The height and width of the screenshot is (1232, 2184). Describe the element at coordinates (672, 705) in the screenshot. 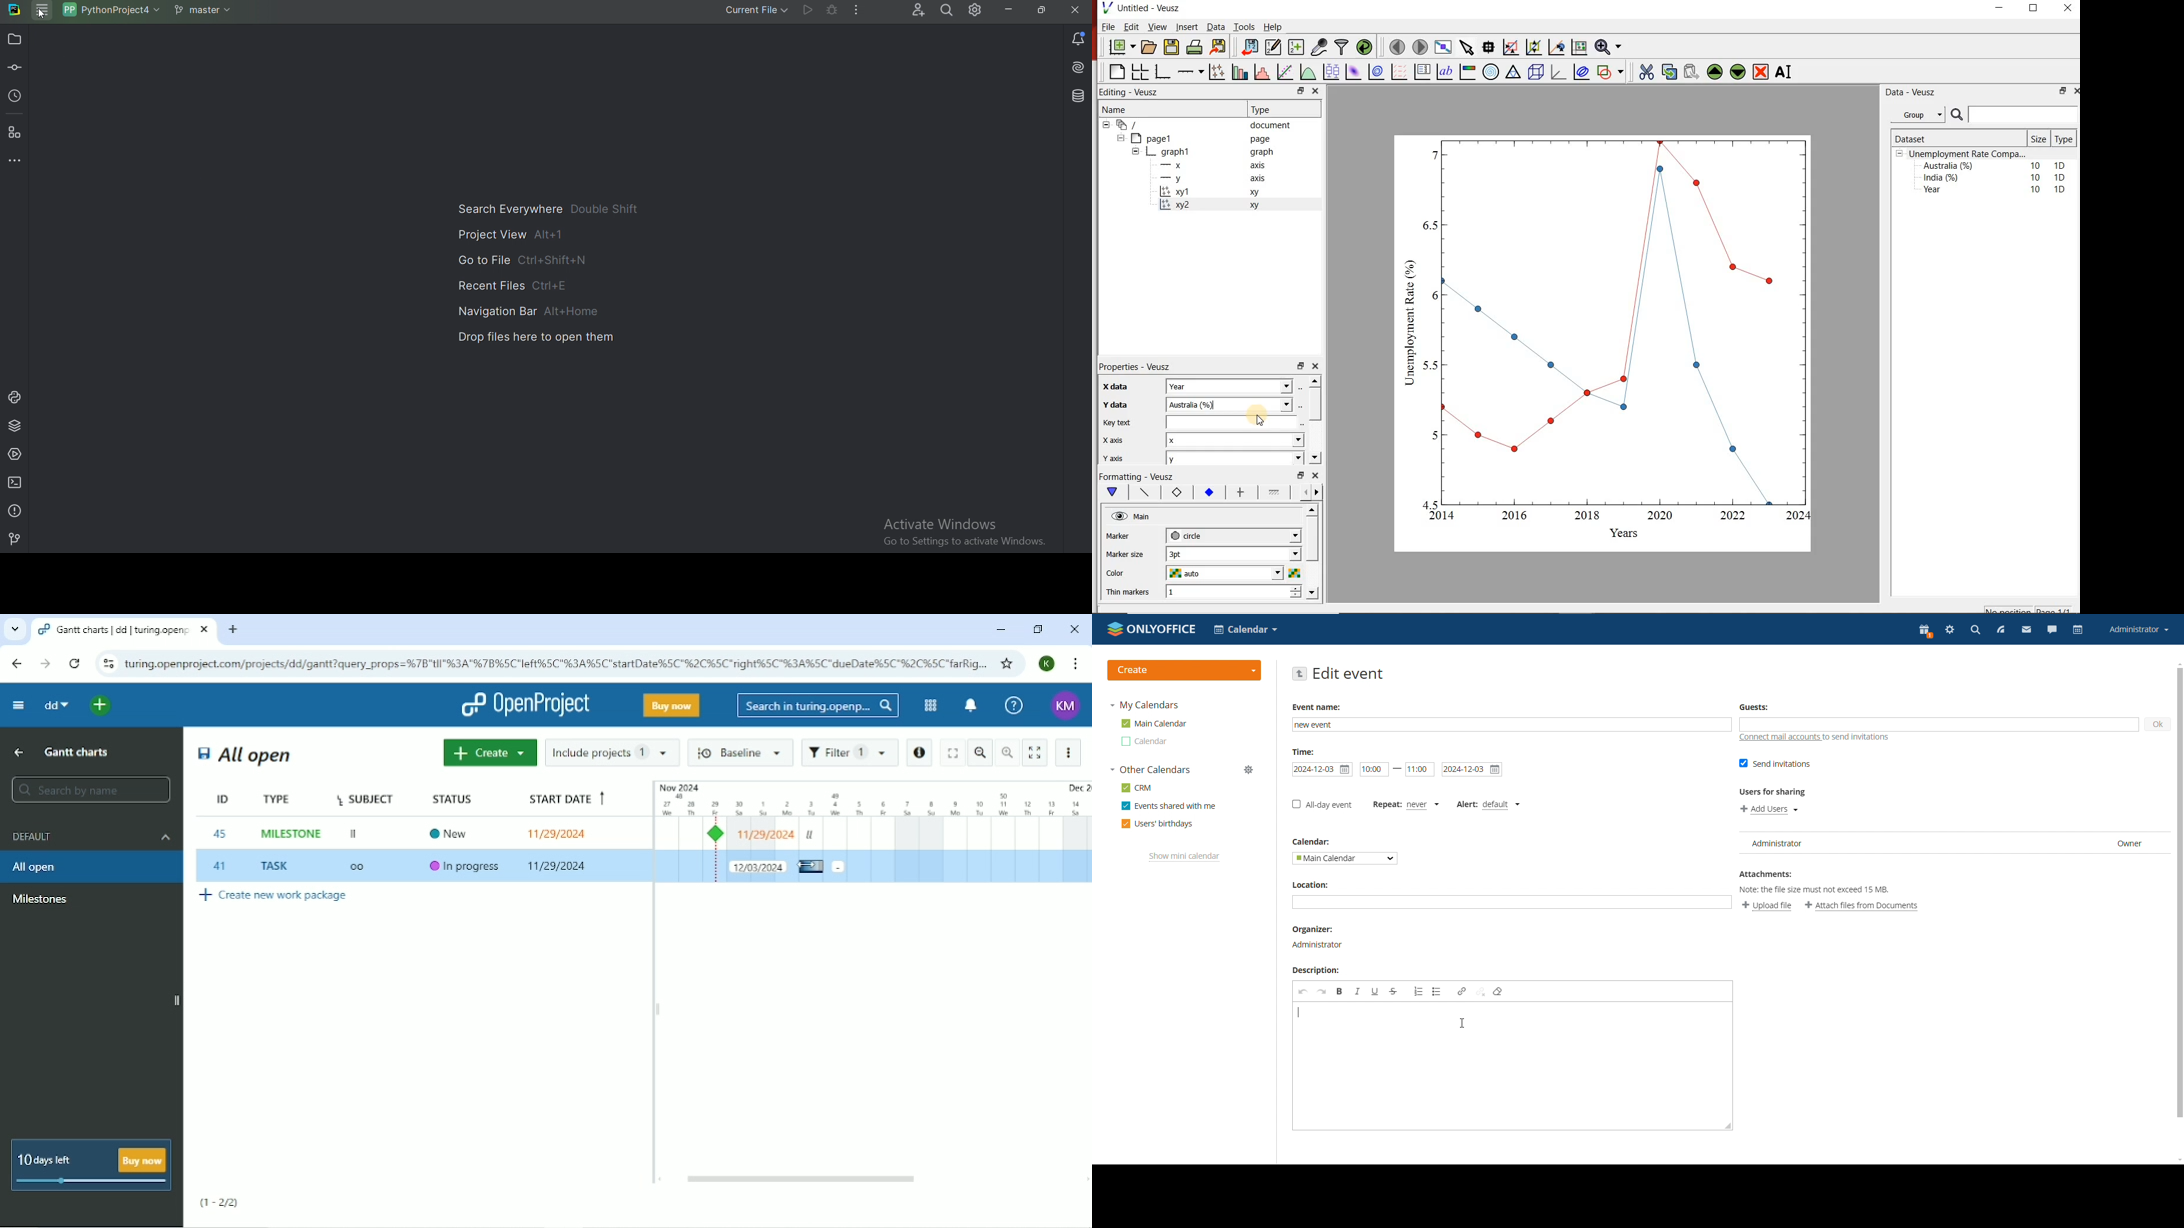

I see `Buy now` at that location.